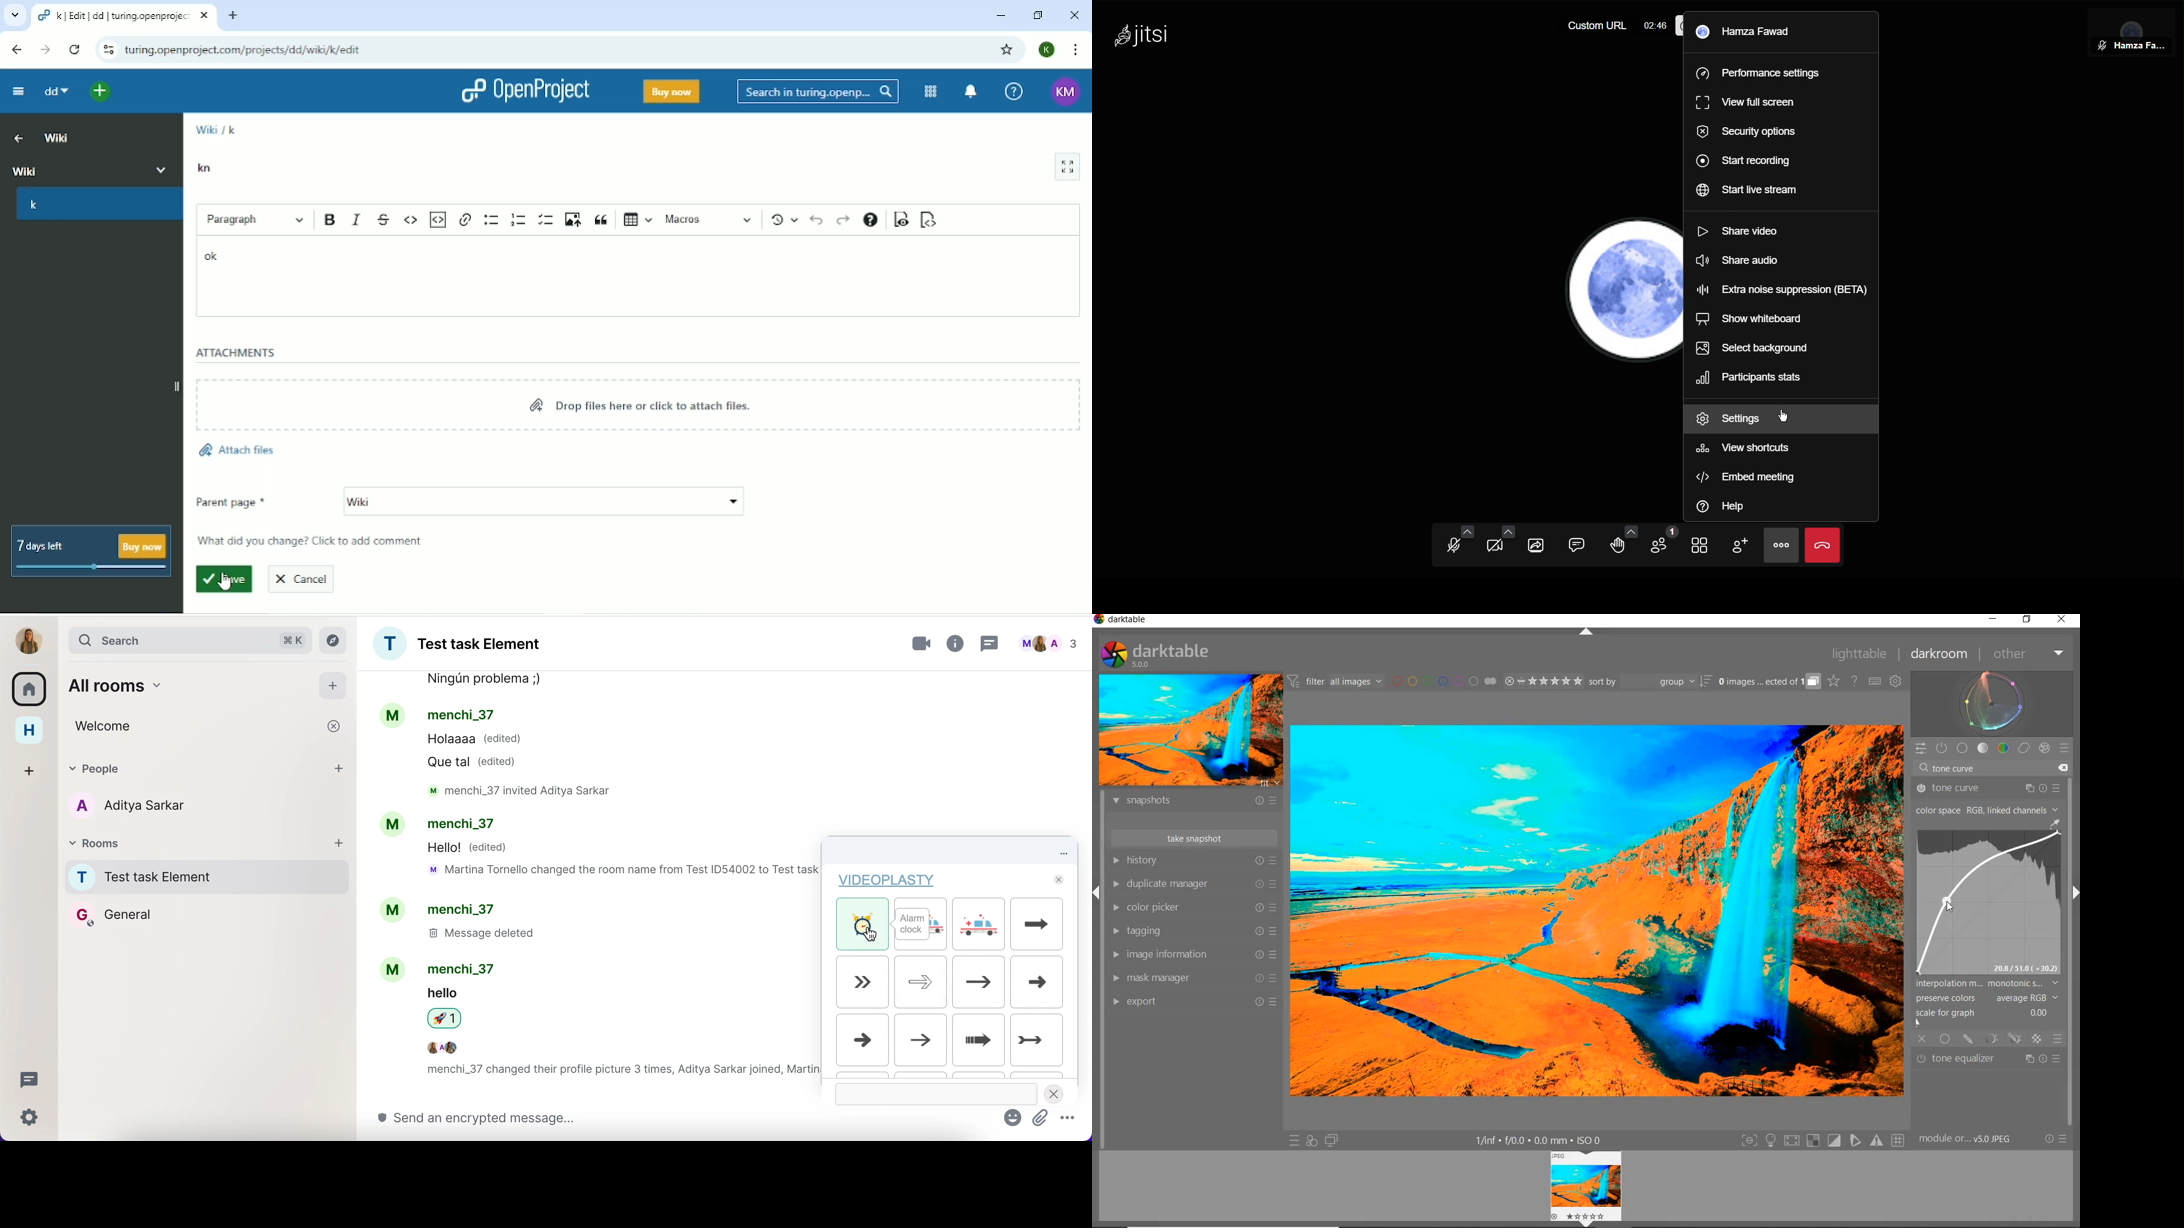  Describe the element at coordinates (1063, 853) in the screenshot. I see `options` at that location.